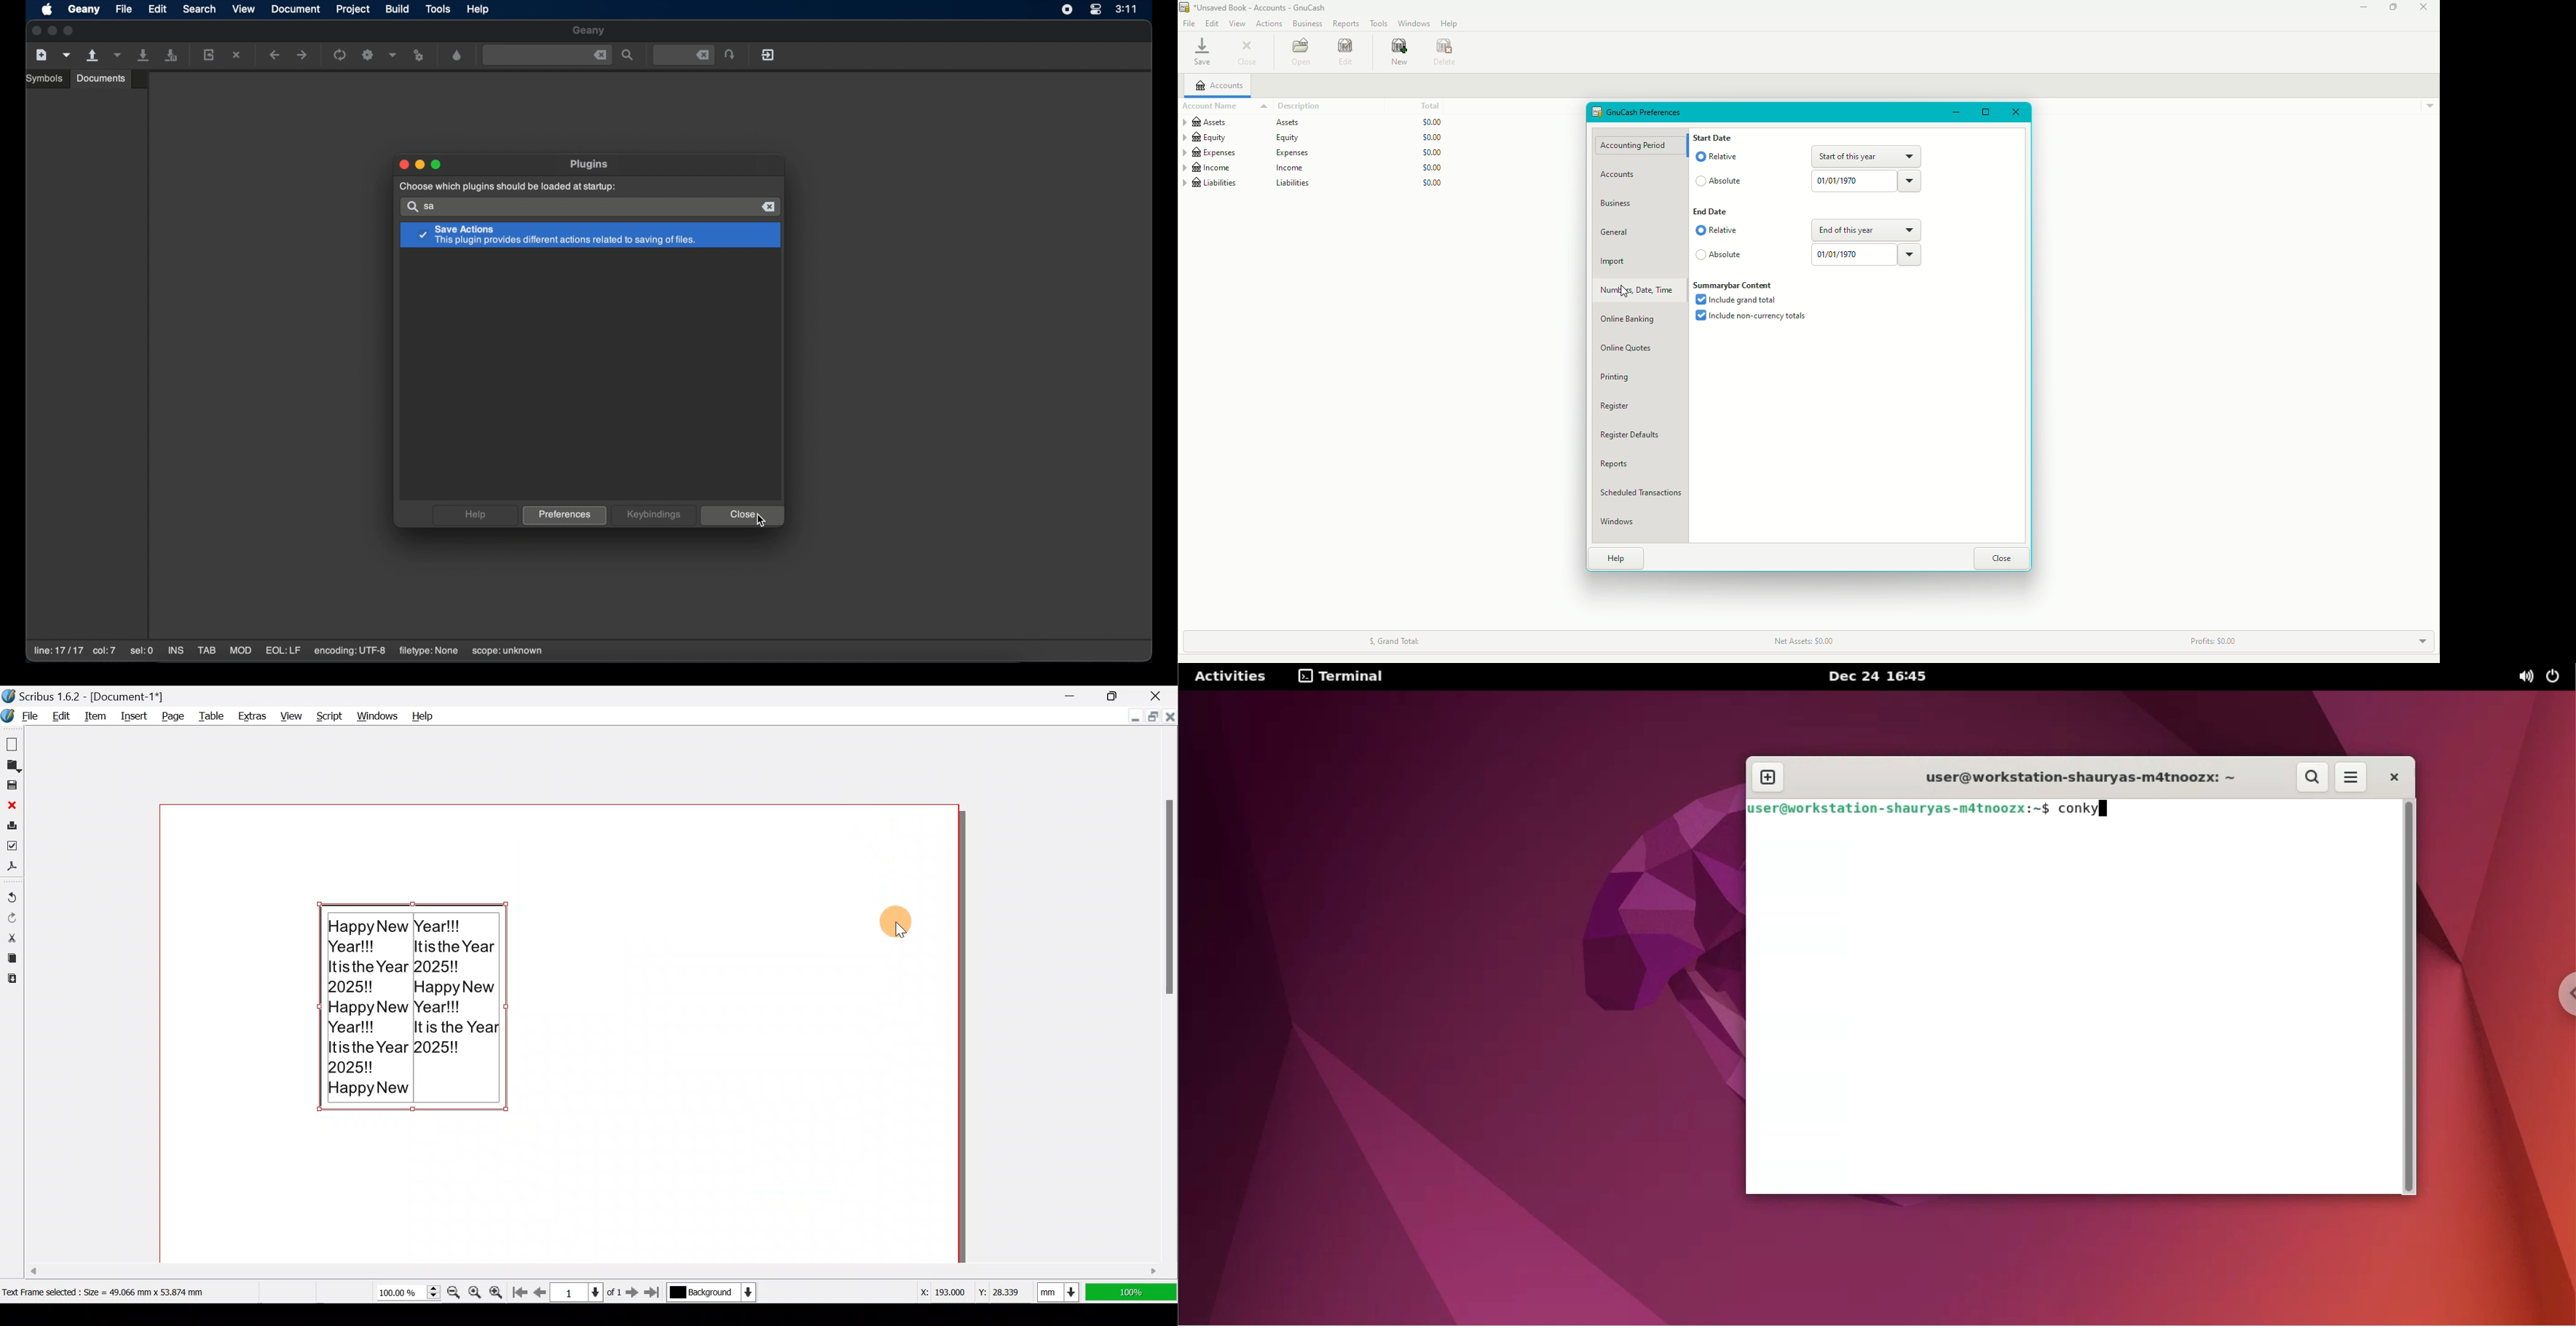 The width and height of the screenshot is (2576, 1344). Describe the element at coordinates (1166, 1001) in the screenshot. I see `Scroll bar` at that location.